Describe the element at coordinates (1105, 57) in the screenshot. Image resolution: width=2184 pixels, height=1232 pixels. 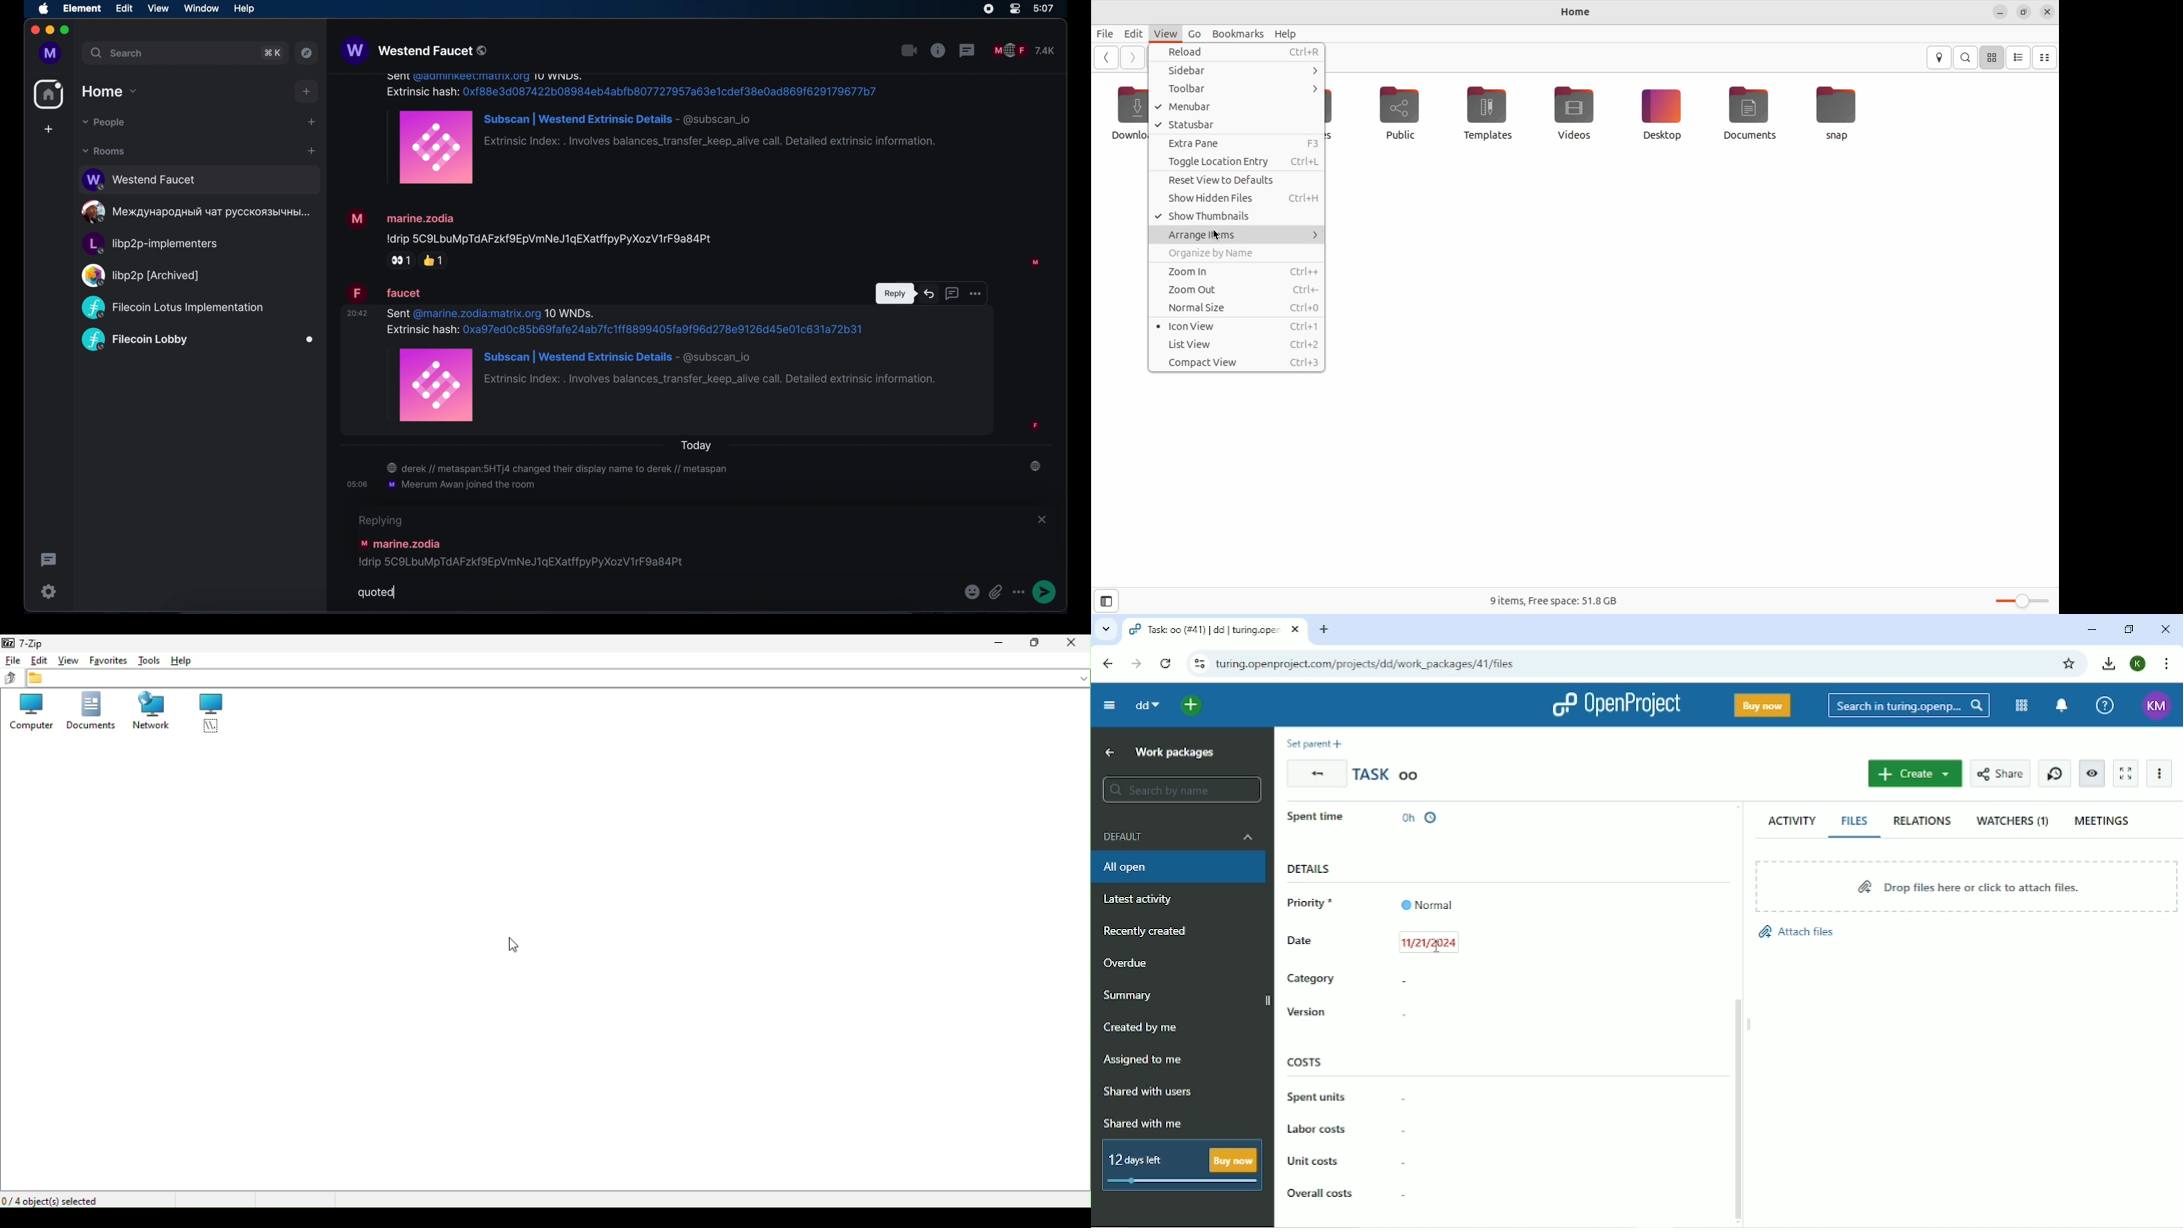
I see `Go back` at that location.